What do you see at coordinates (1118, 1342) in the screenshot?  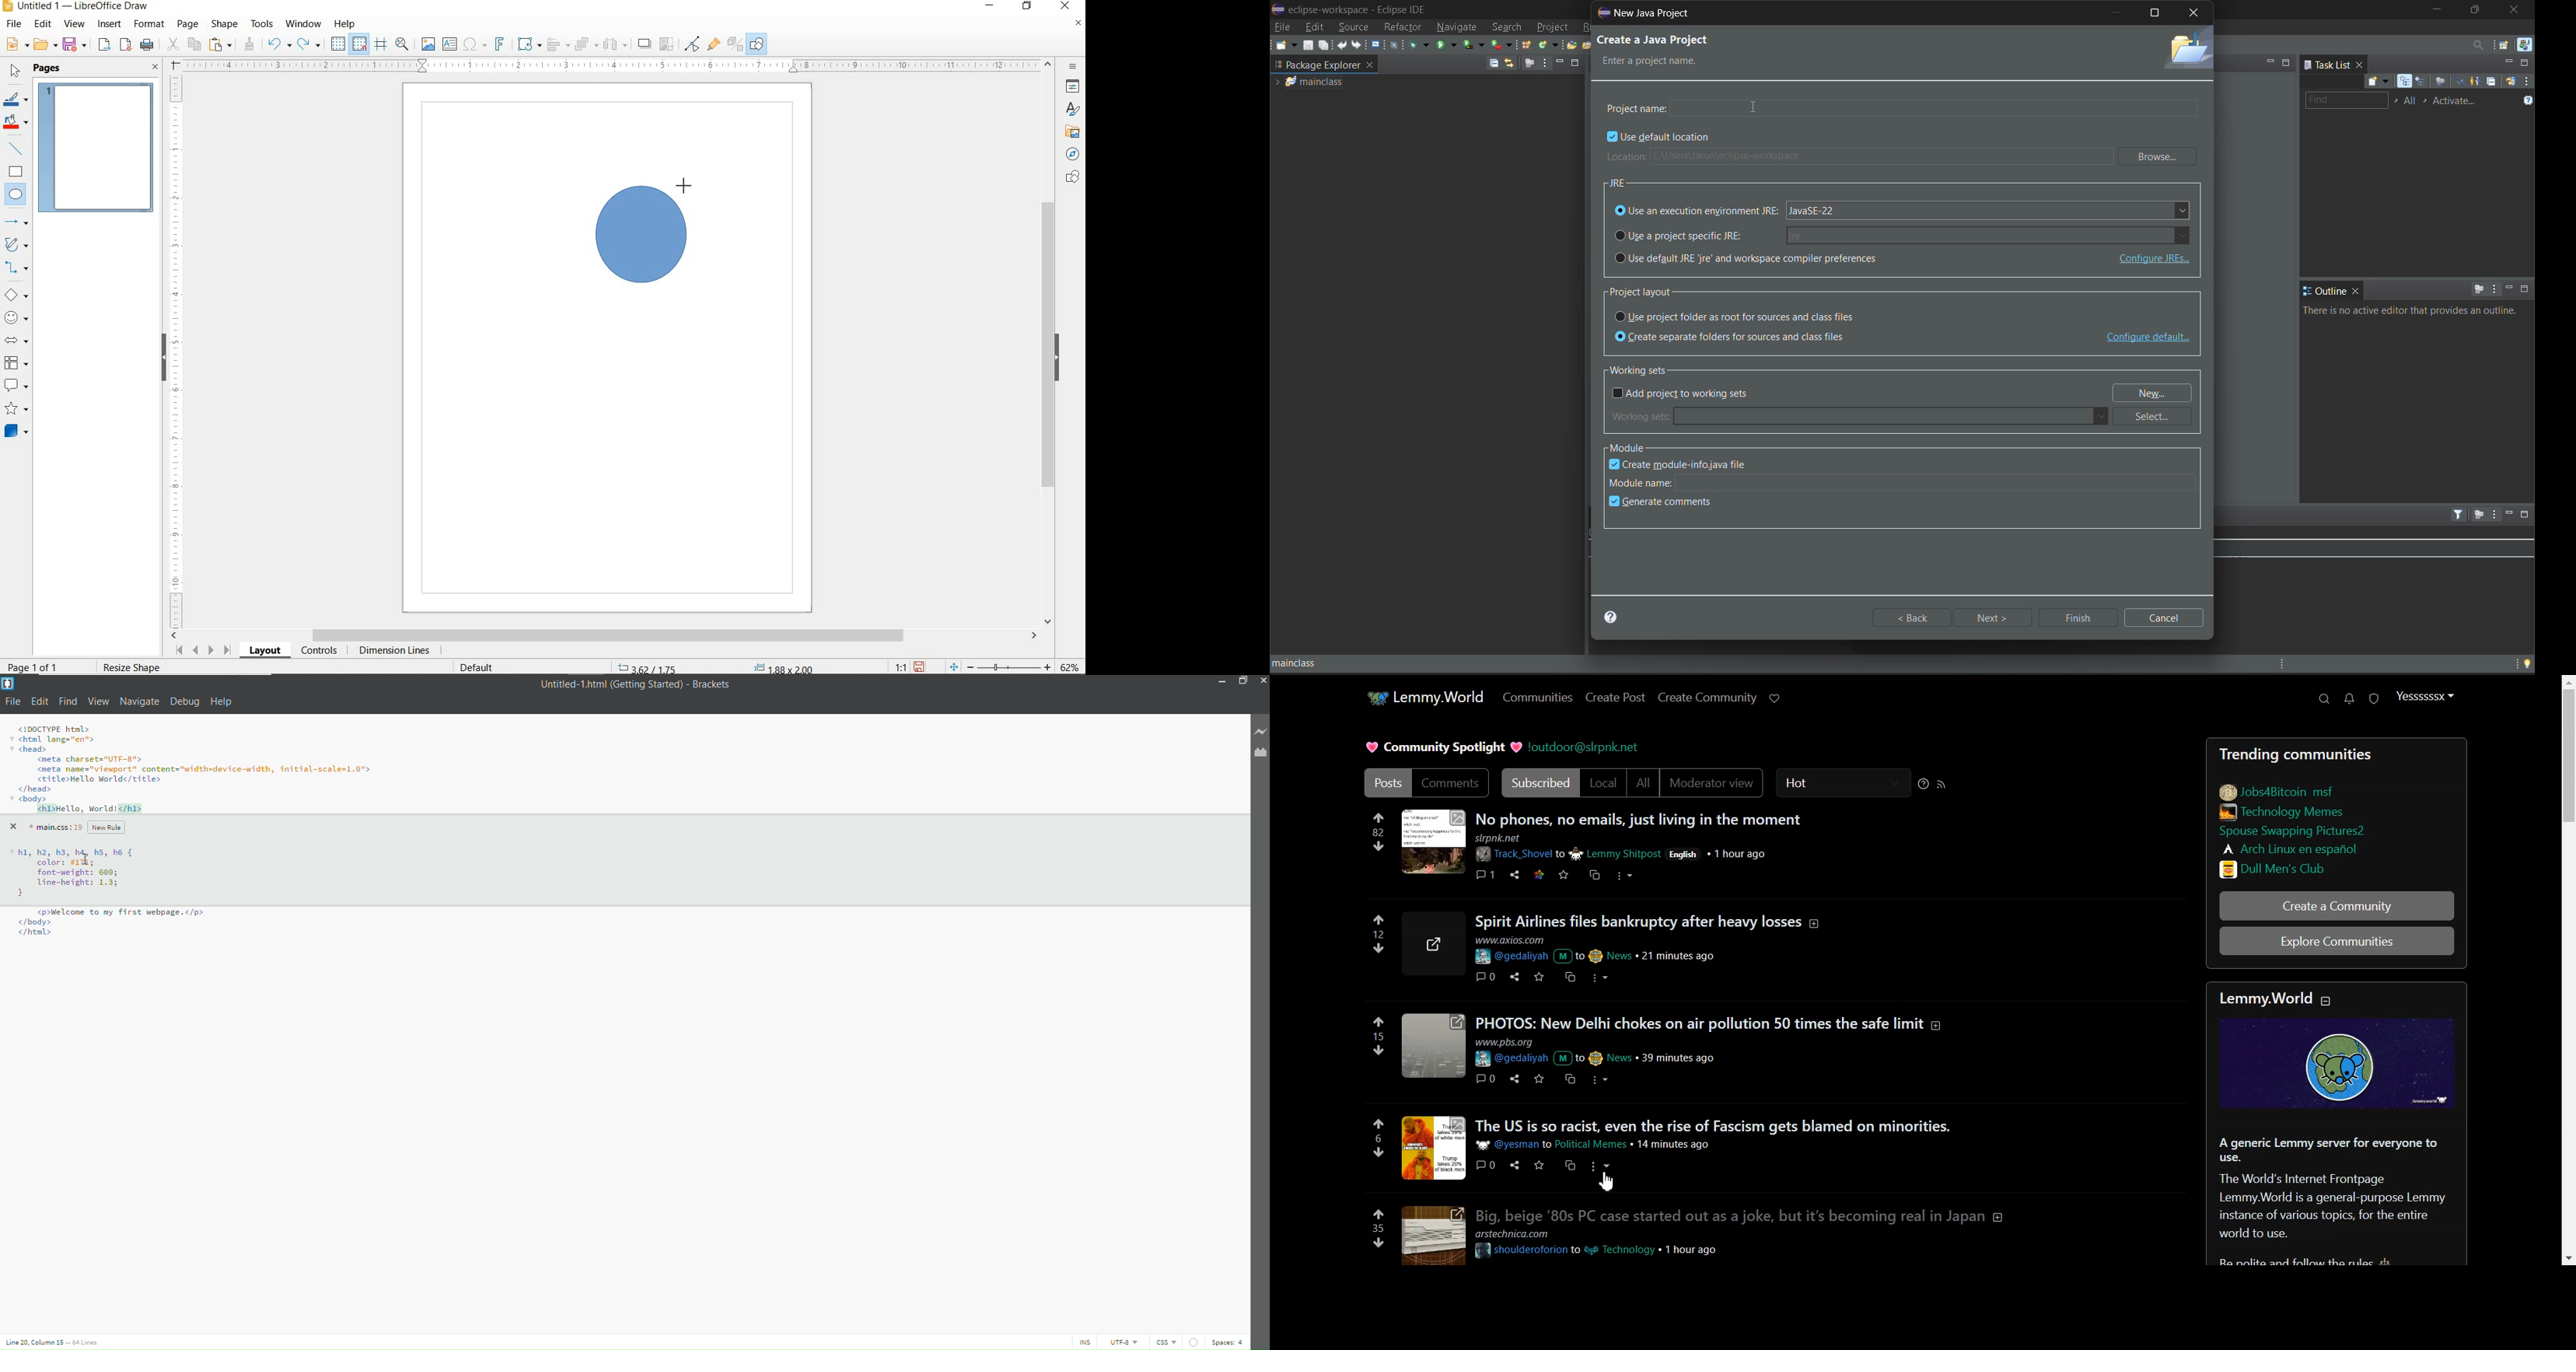 I see `utf-8` at bounding box center [1118, 1342].